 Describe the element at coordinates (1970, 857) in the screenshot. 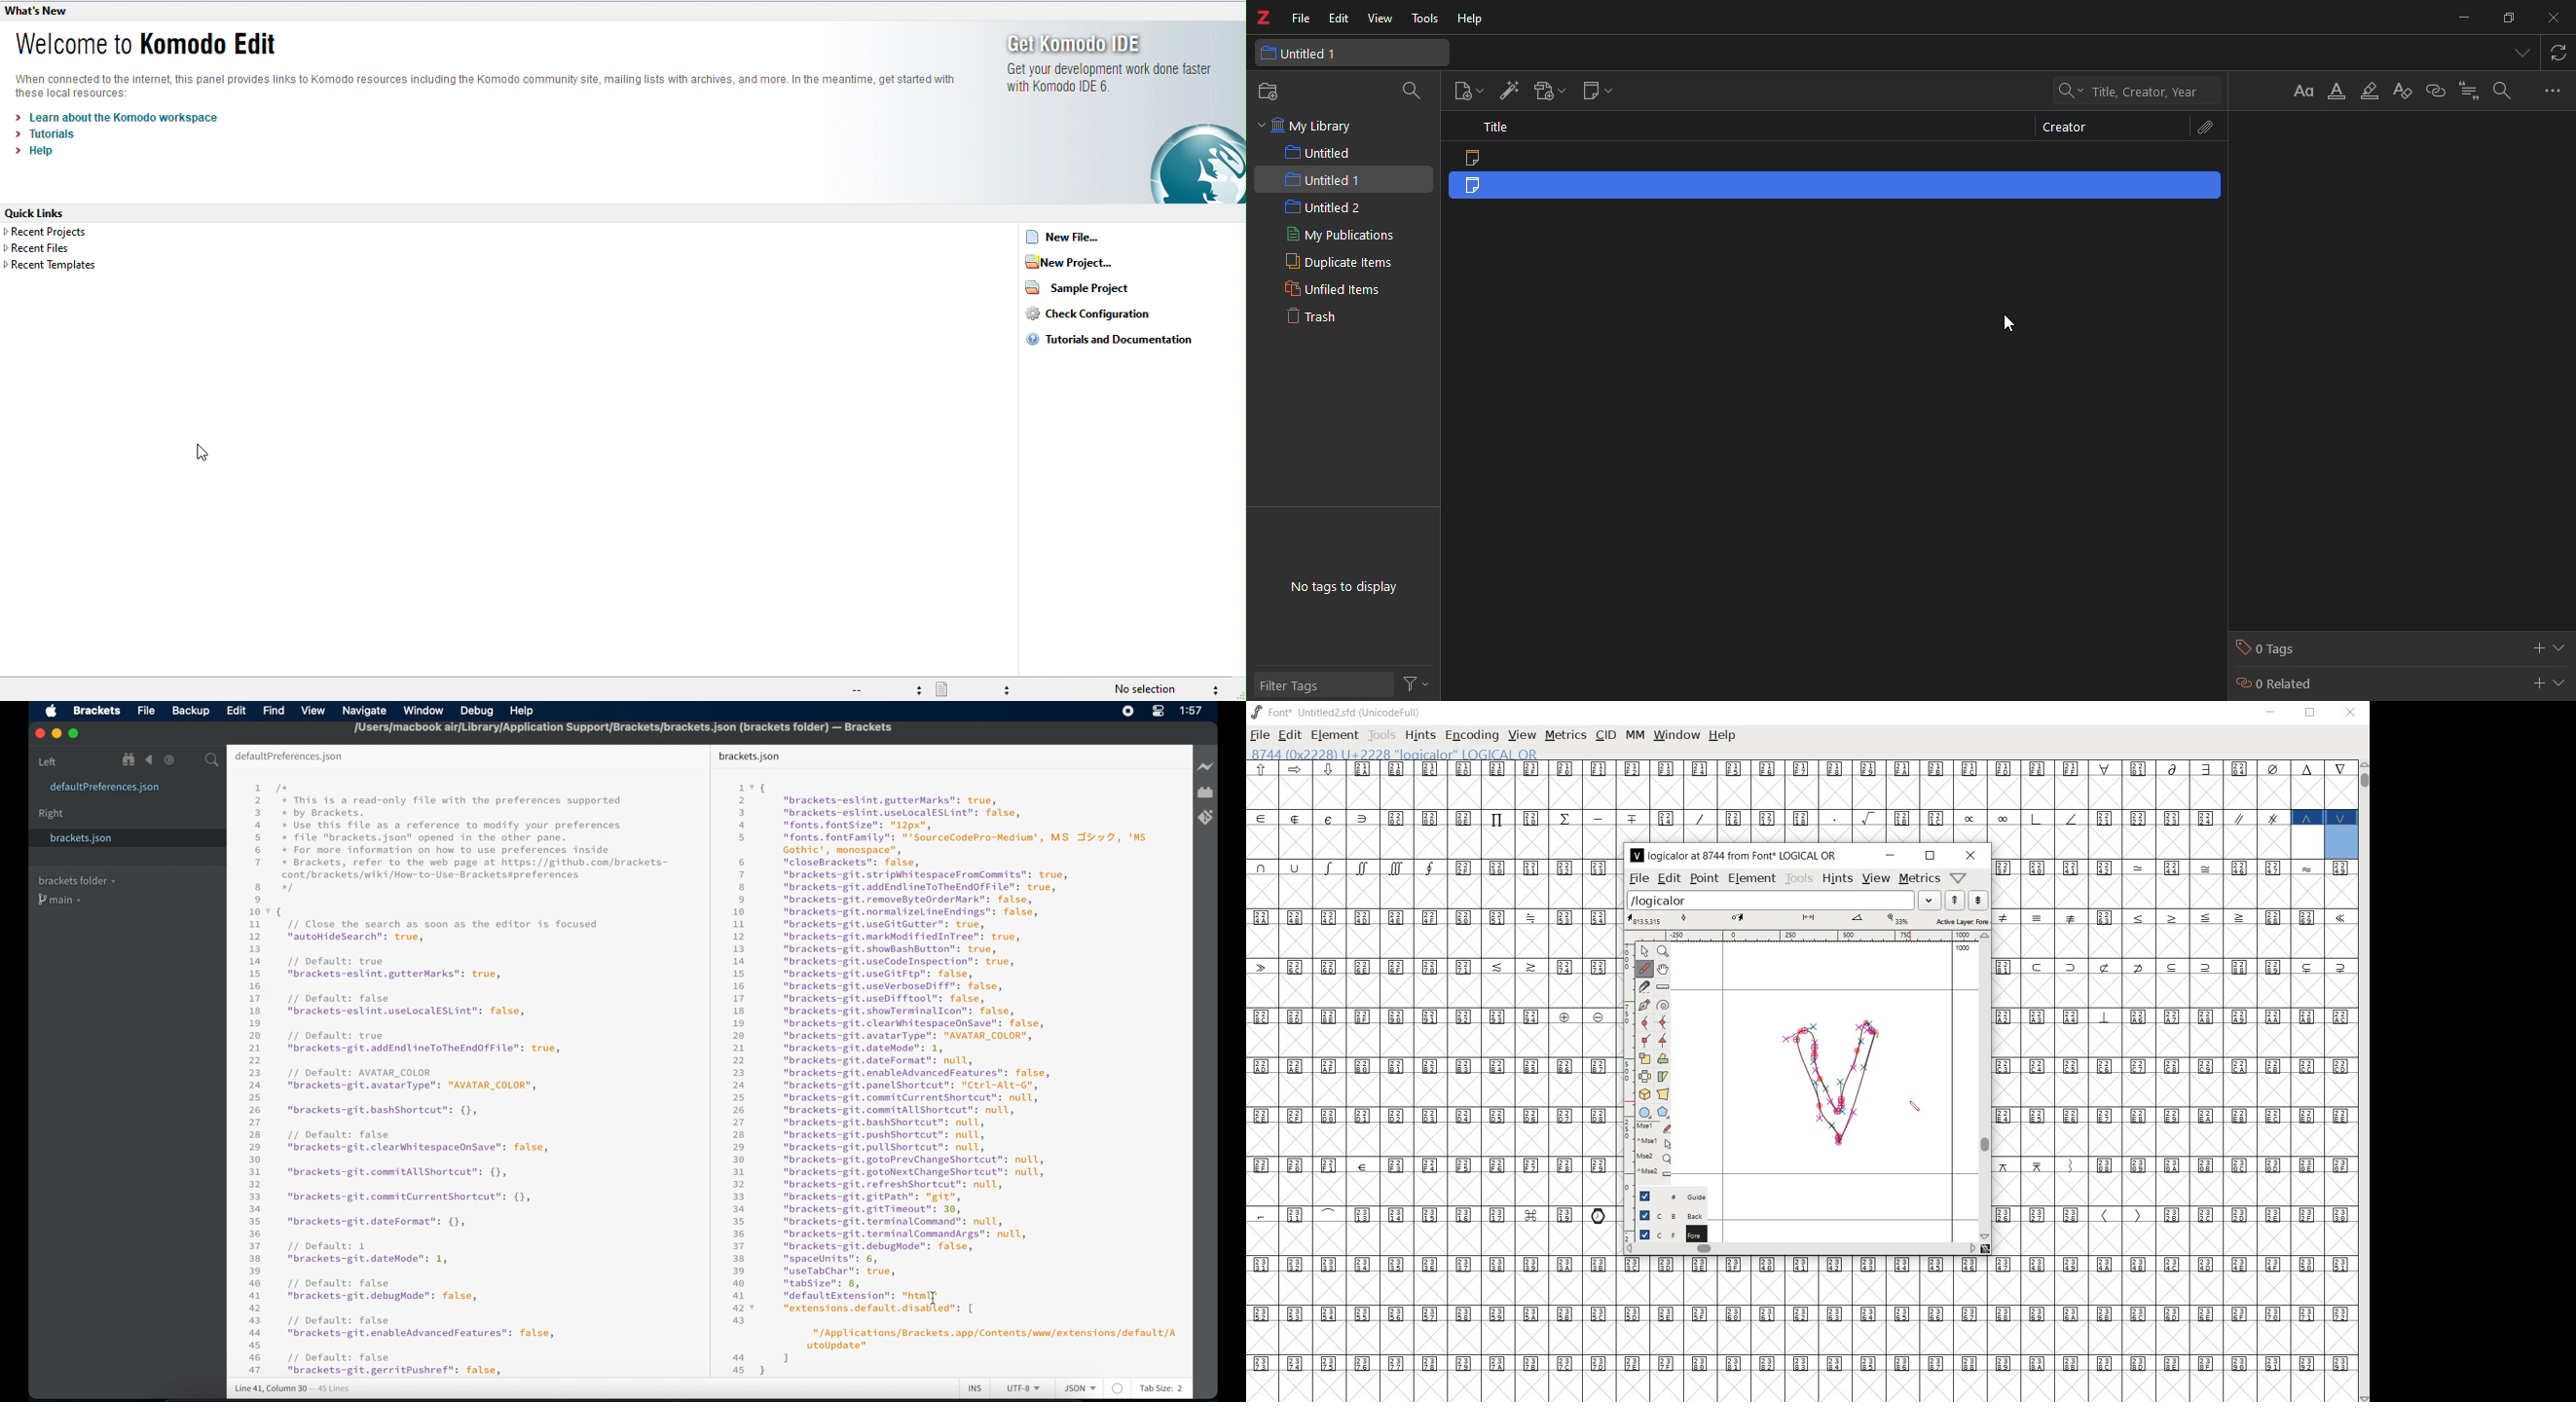

I see `close` at that location.